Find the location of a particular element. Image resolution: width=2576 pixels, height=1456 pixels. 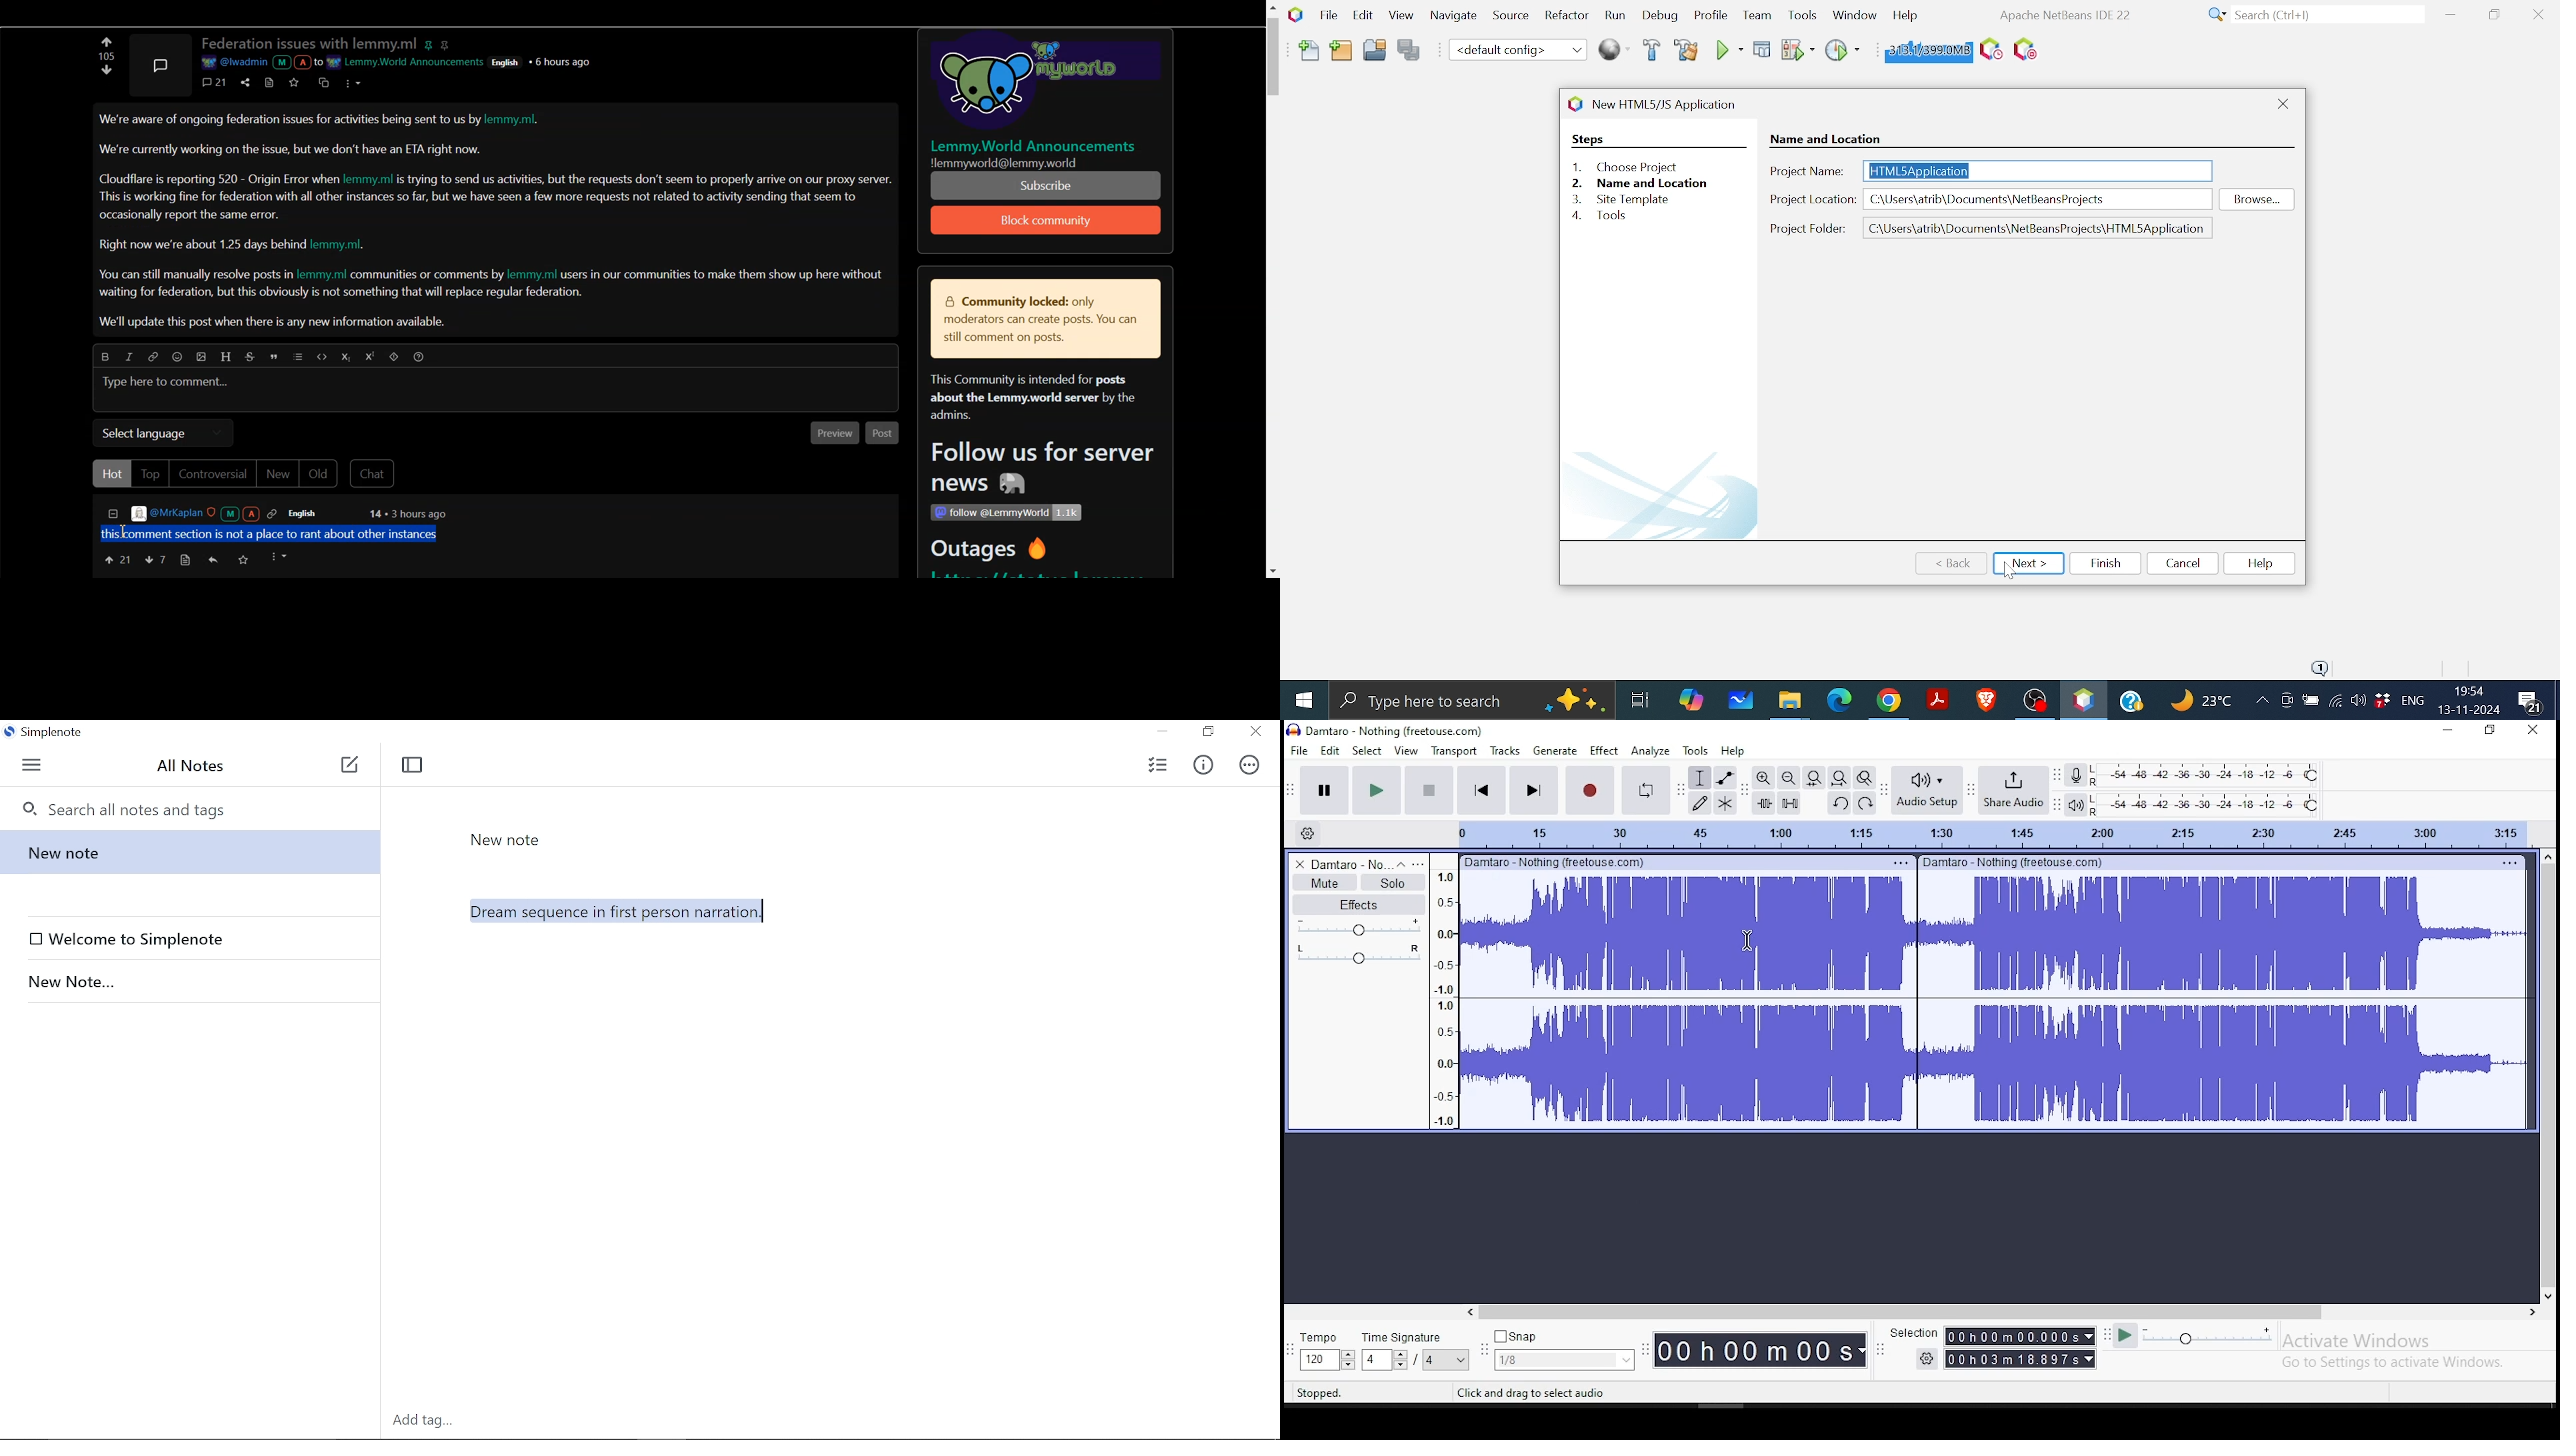

scroll up is located at coordinates (2550, 855).